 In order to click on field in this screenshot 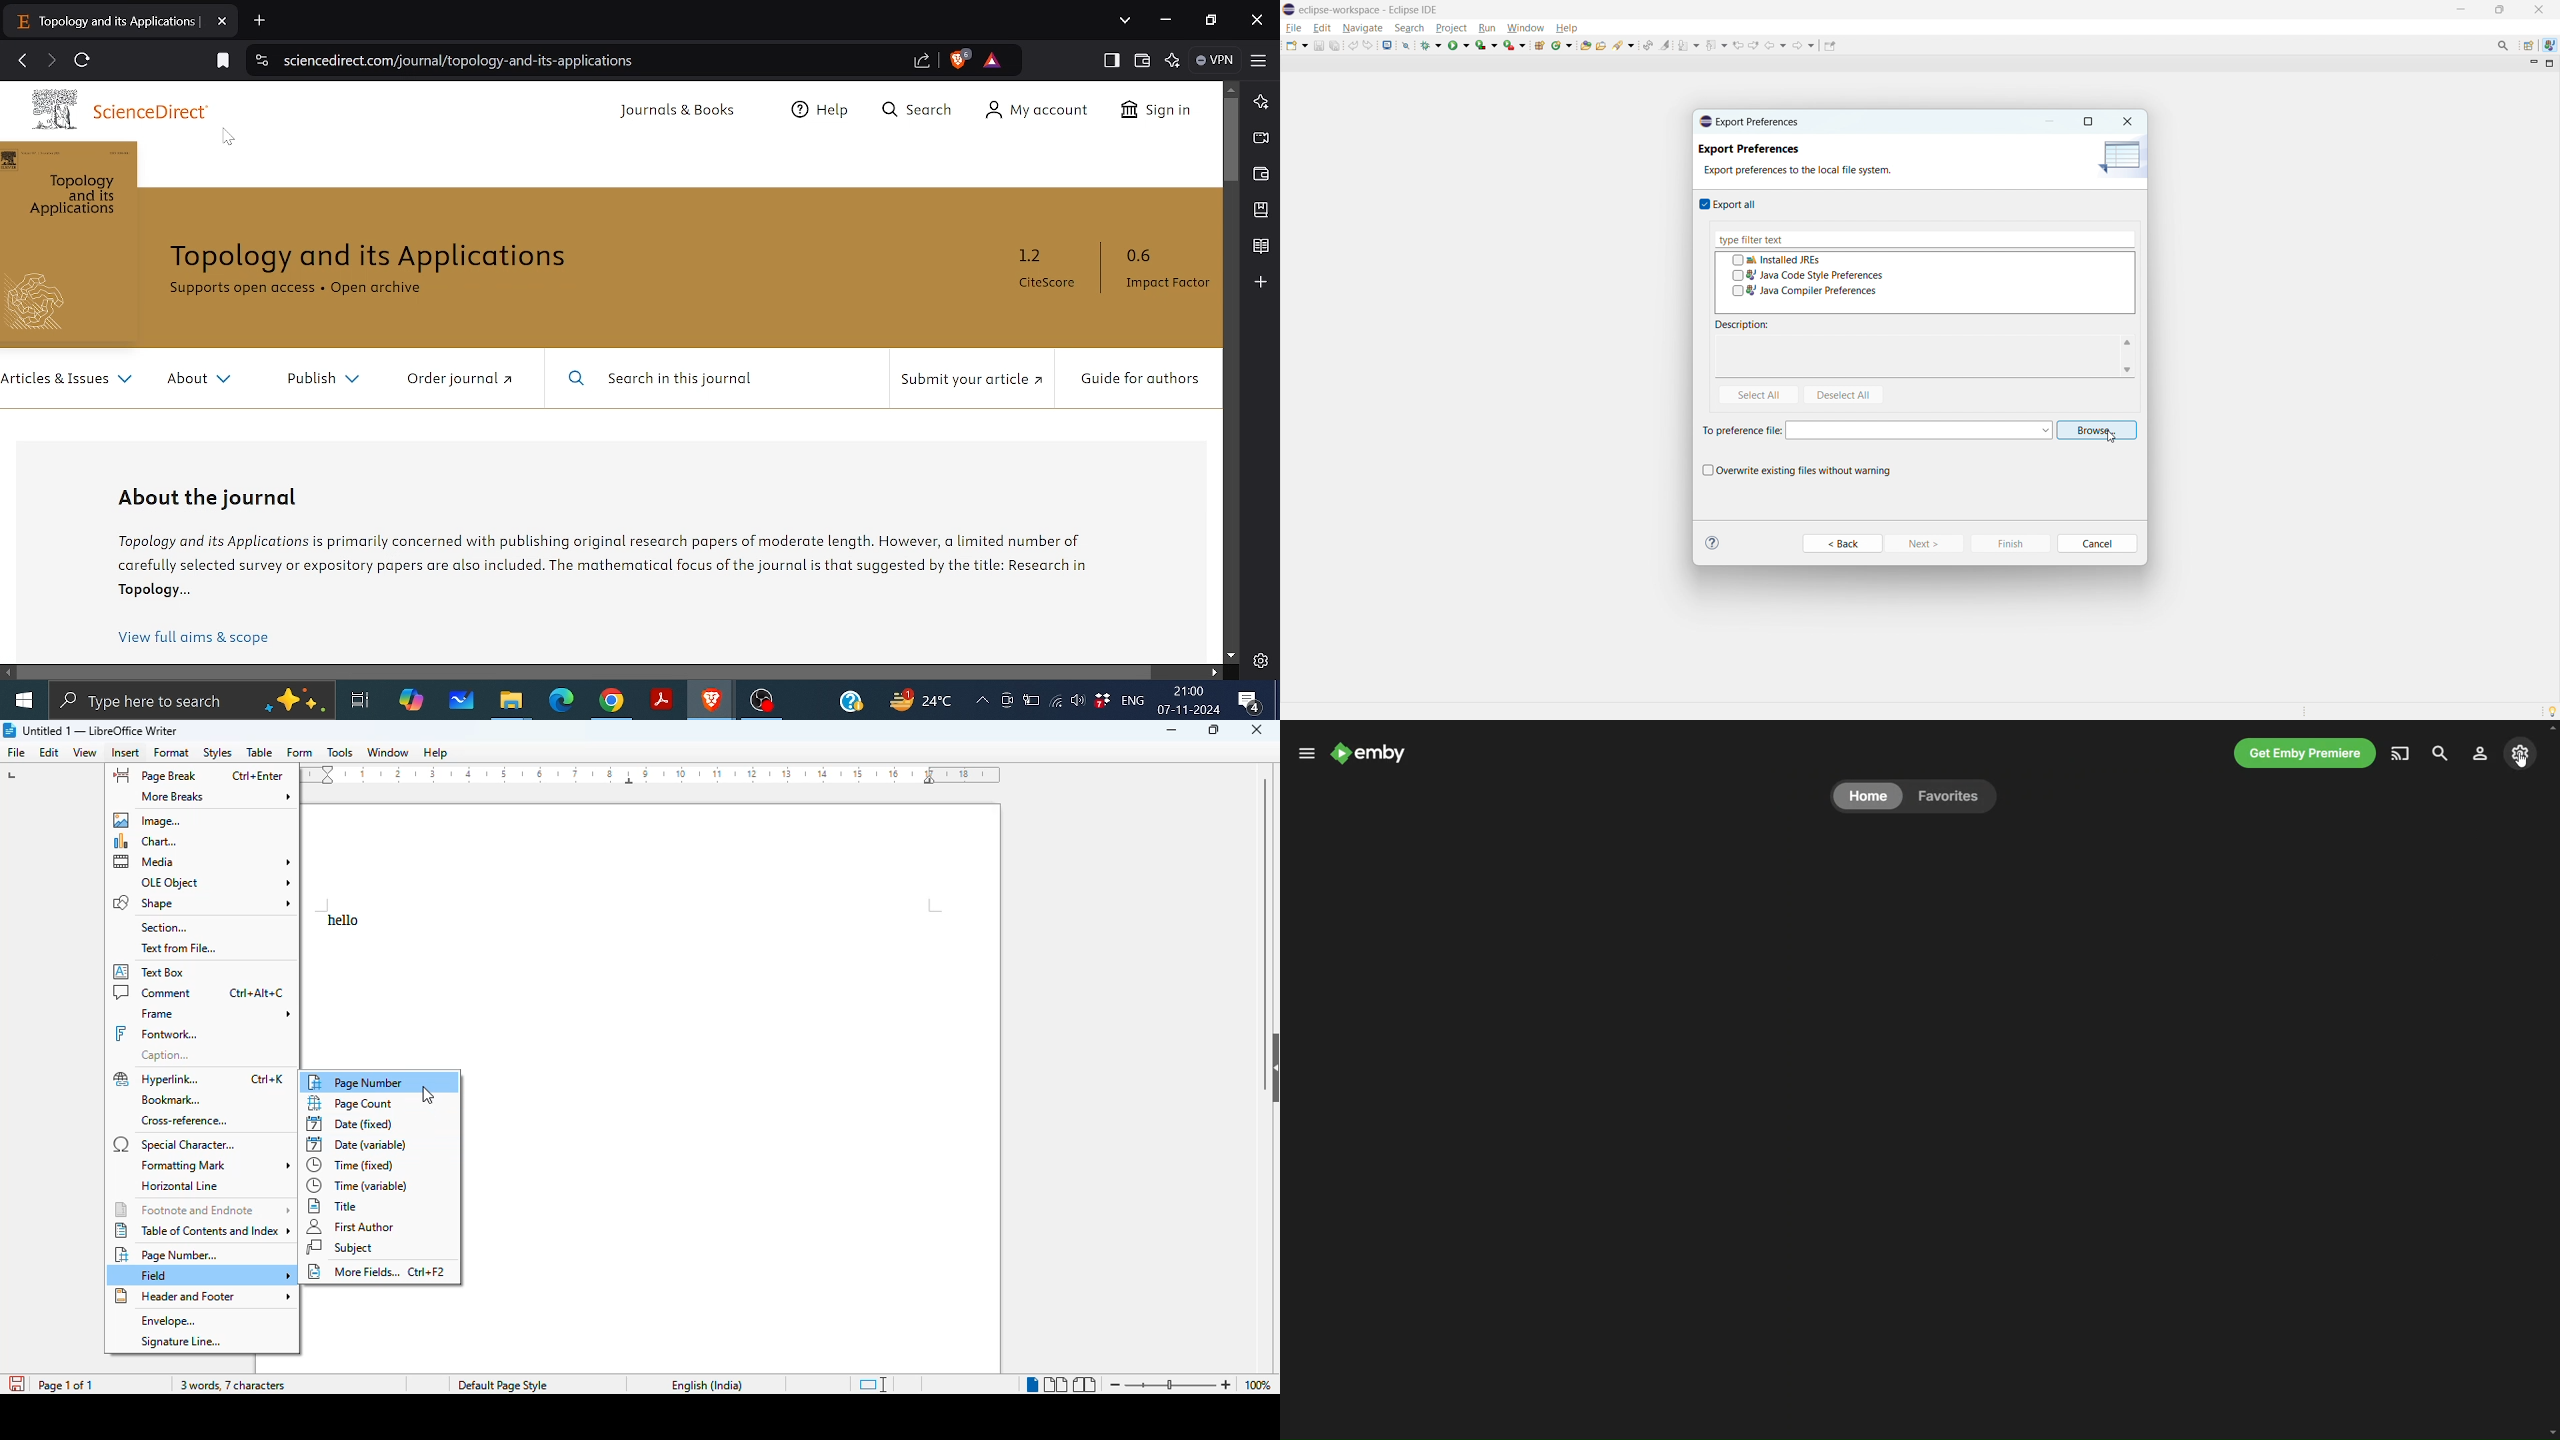, I will do `click(215, 1276)`.